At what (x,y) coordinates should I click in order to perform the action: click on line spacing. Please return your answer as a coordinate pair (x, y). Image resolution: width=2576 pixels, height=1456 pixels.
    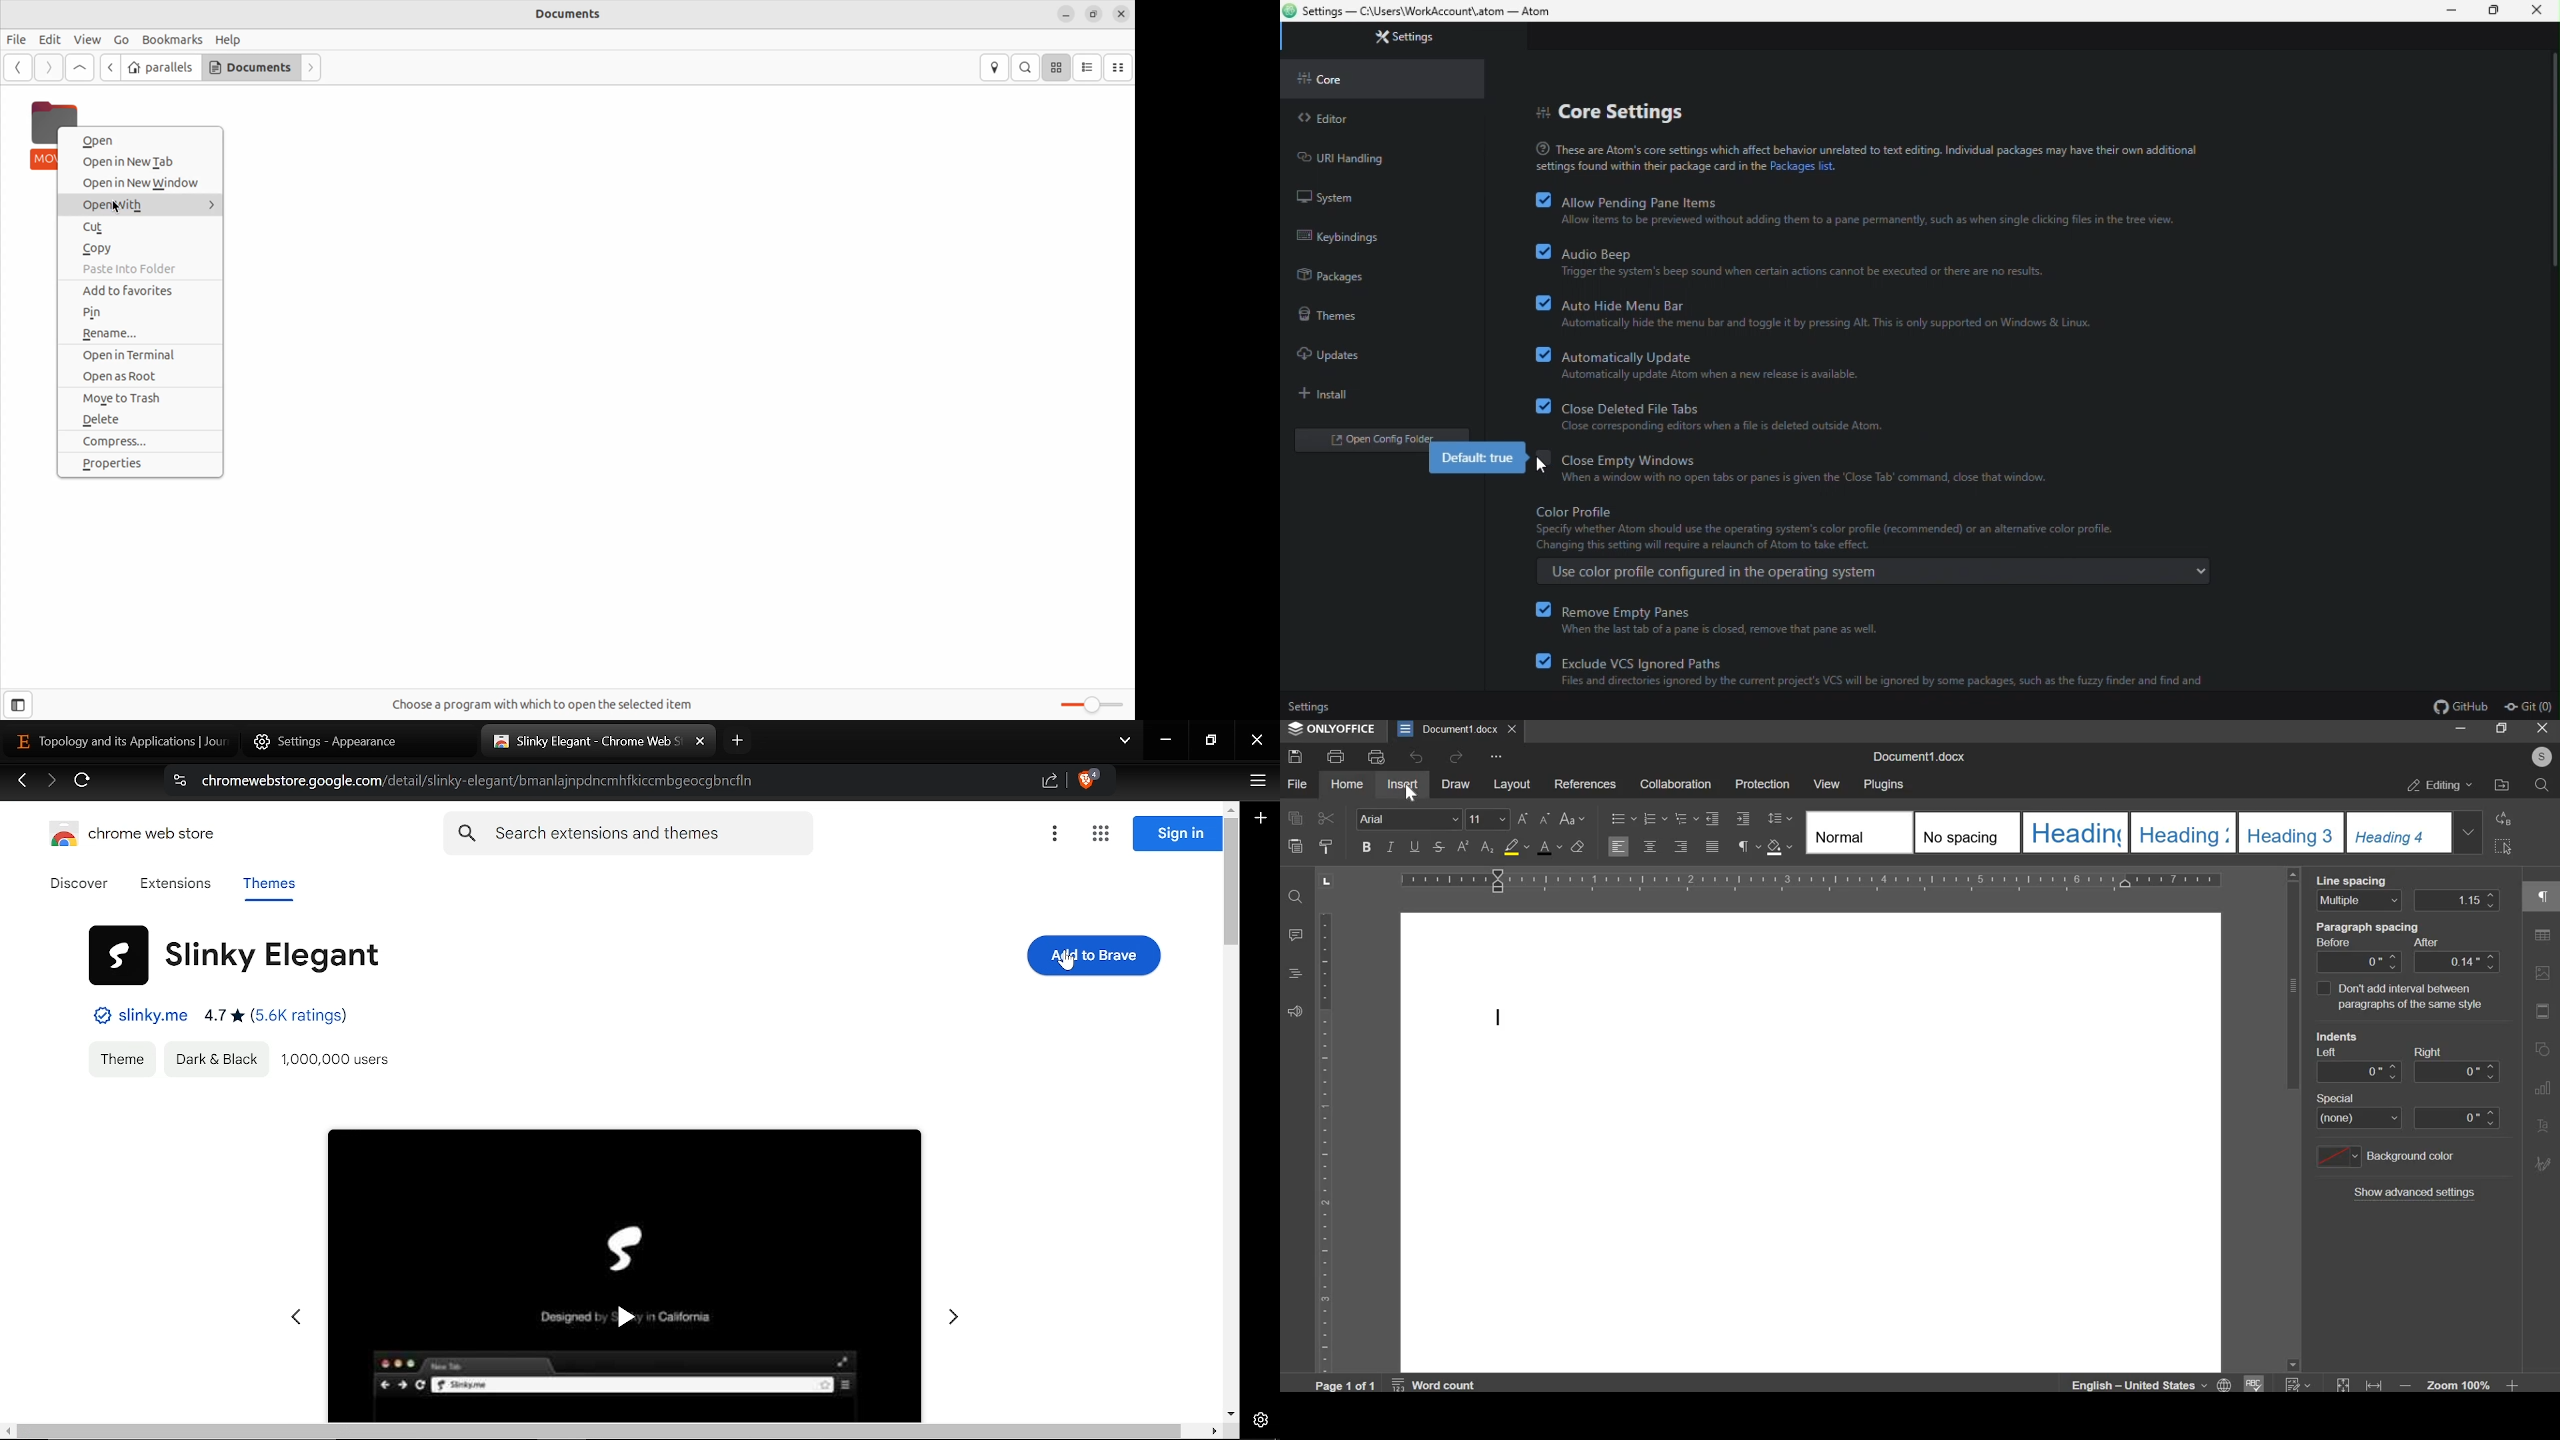
    Looking at the image, I should click on (2358, 901).